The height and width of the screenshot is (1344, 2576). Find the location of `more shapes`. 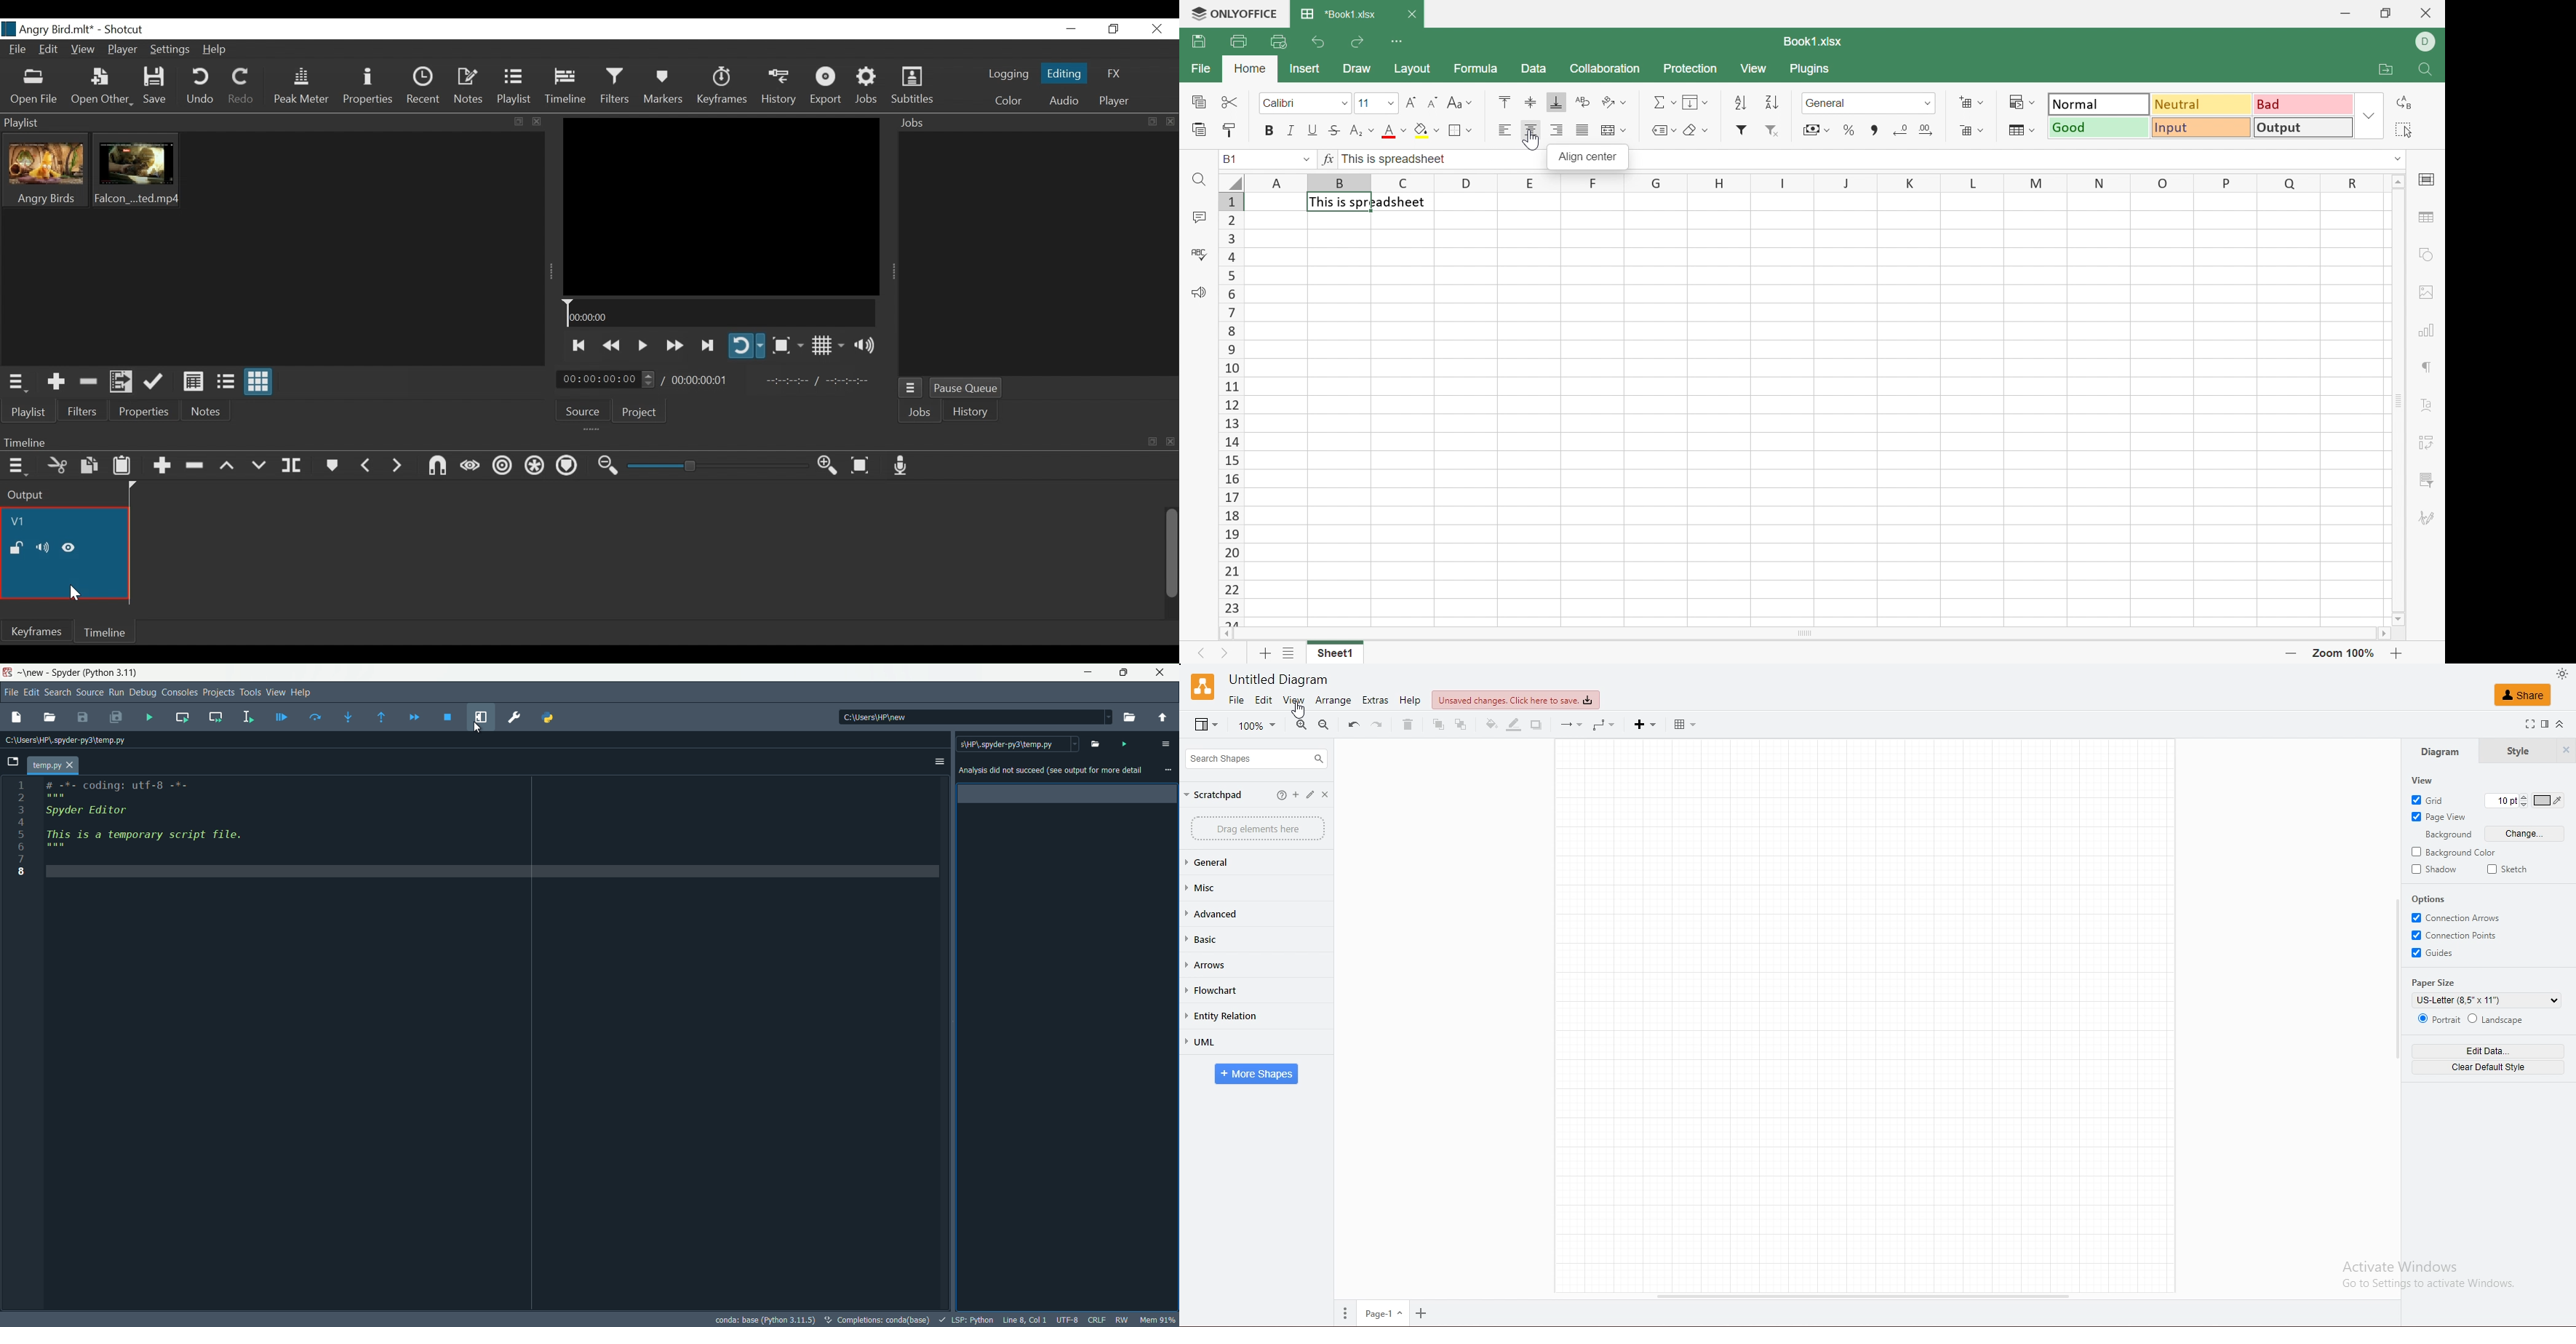

more shapes is located at coordinates (1256, 1074).